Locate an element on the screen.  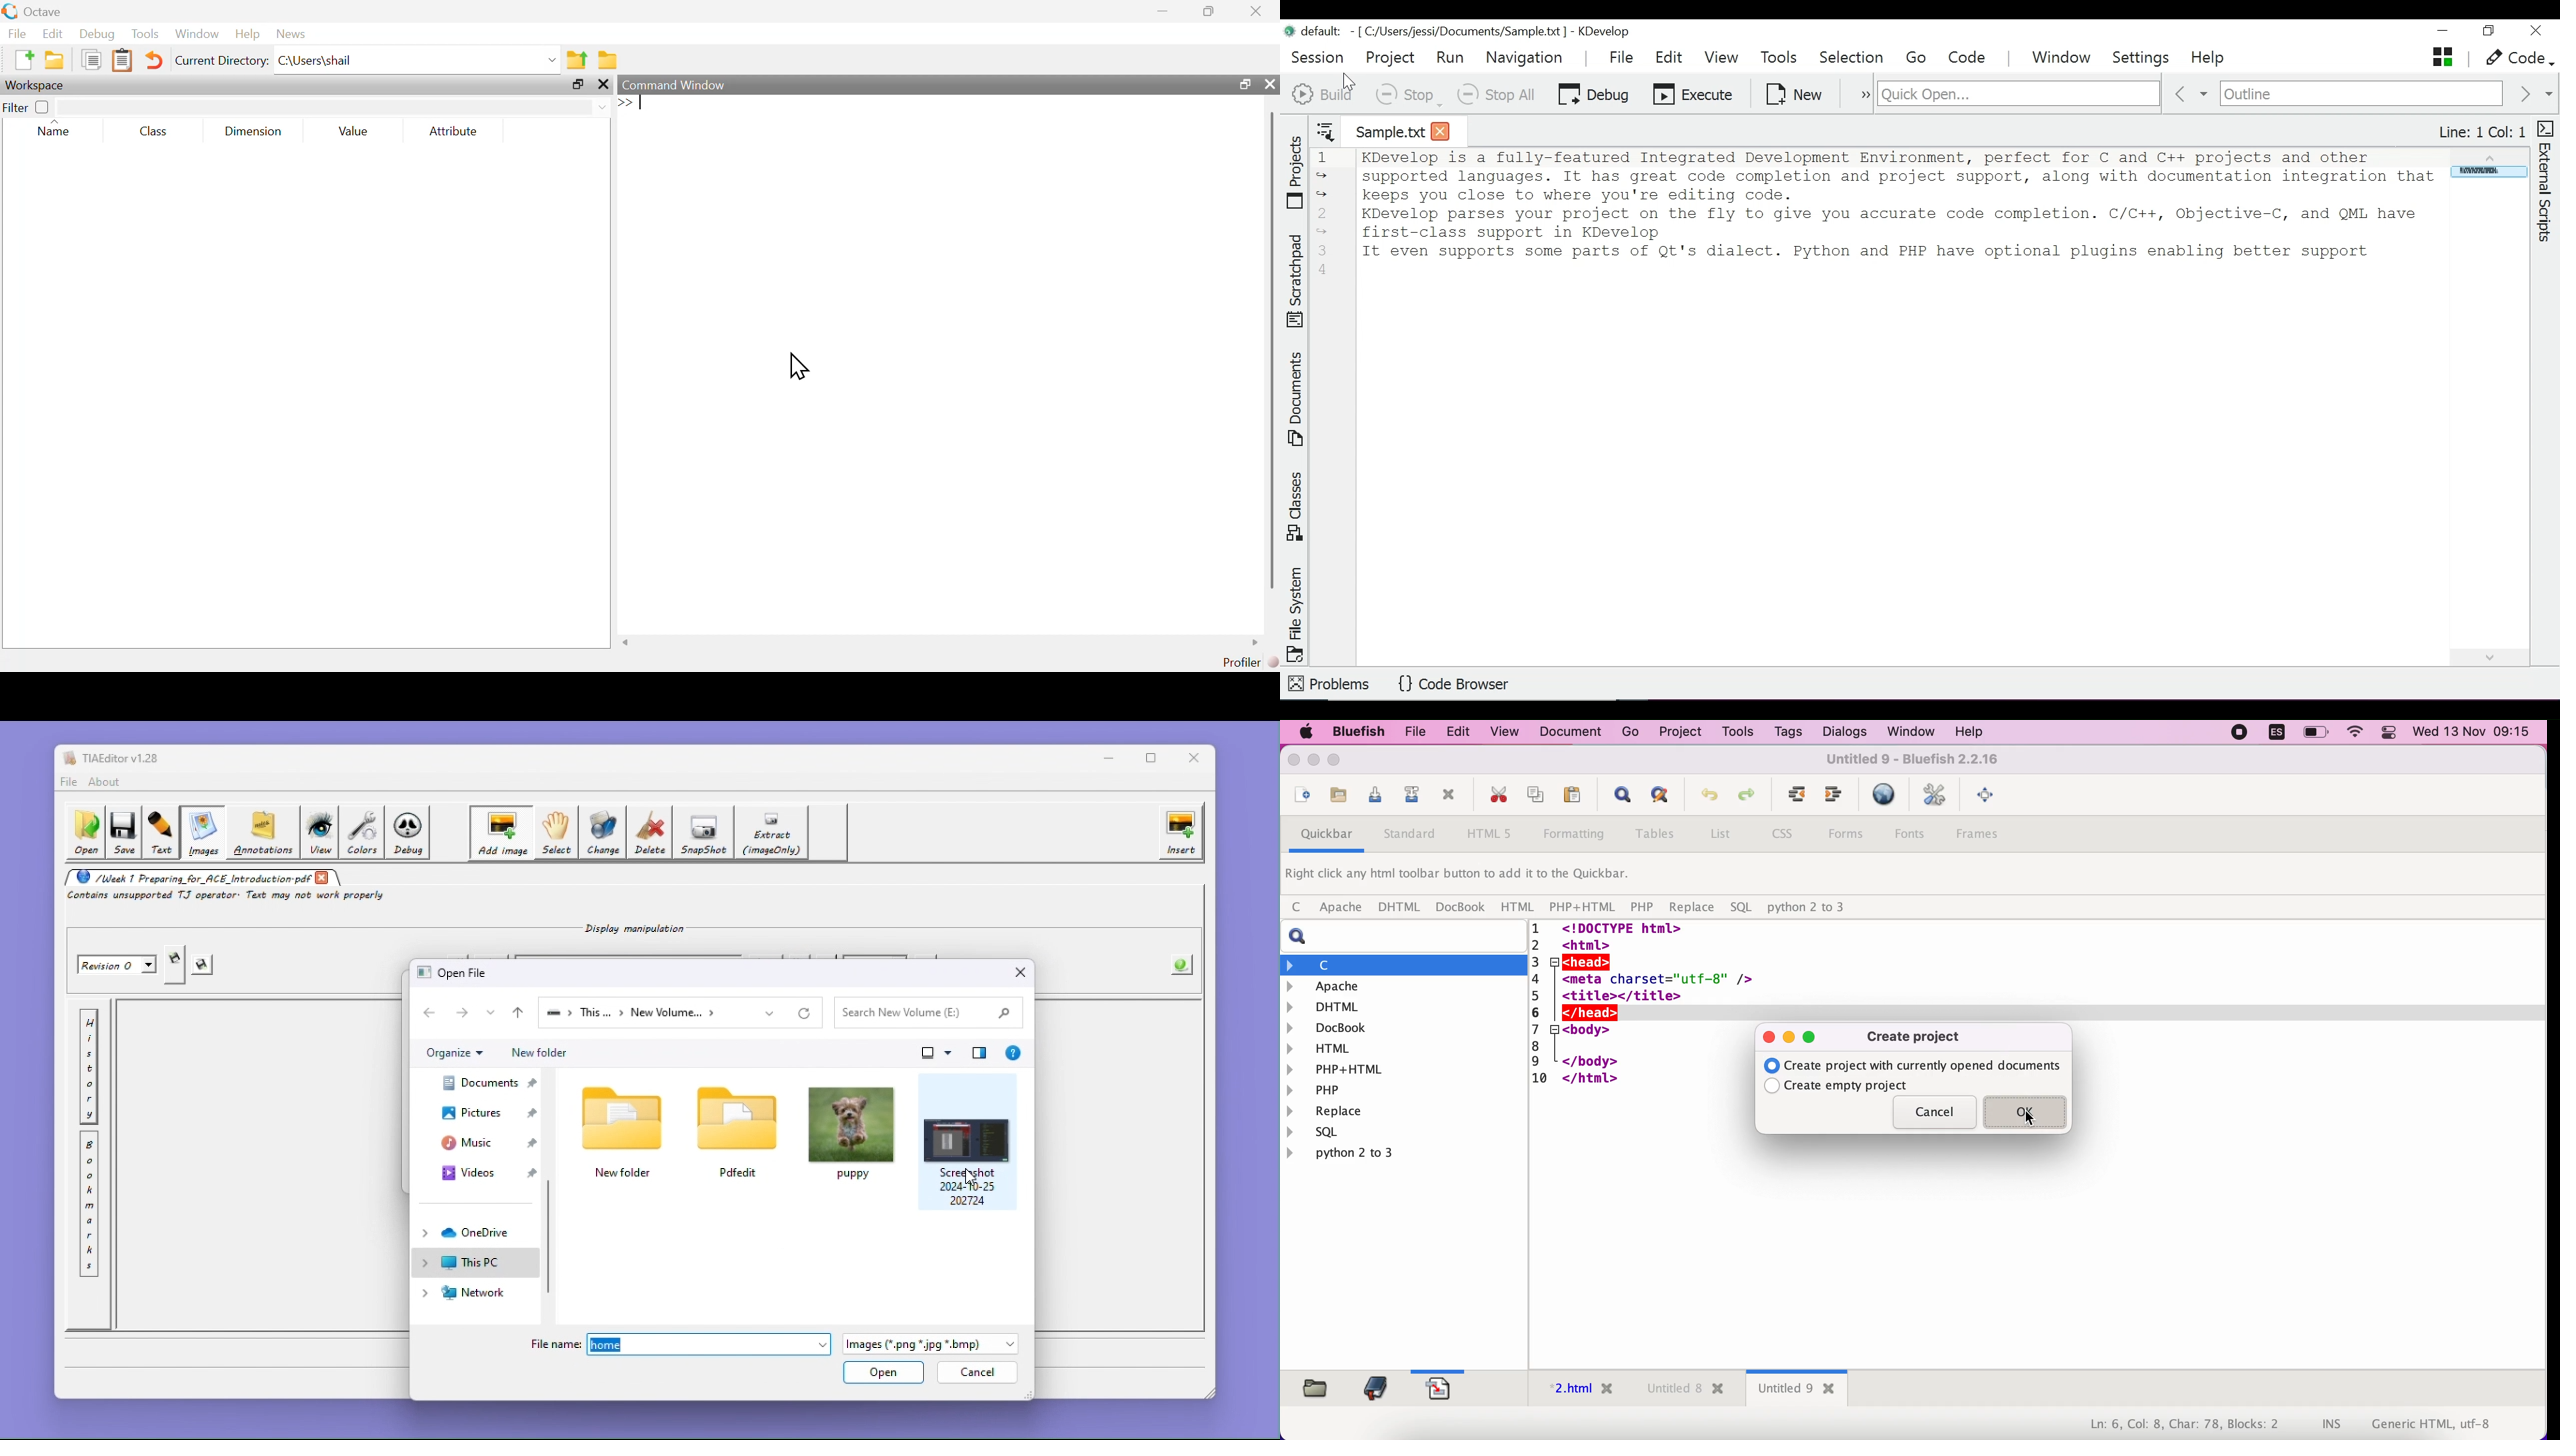
dialogs is located at coordinates (1842, 732).